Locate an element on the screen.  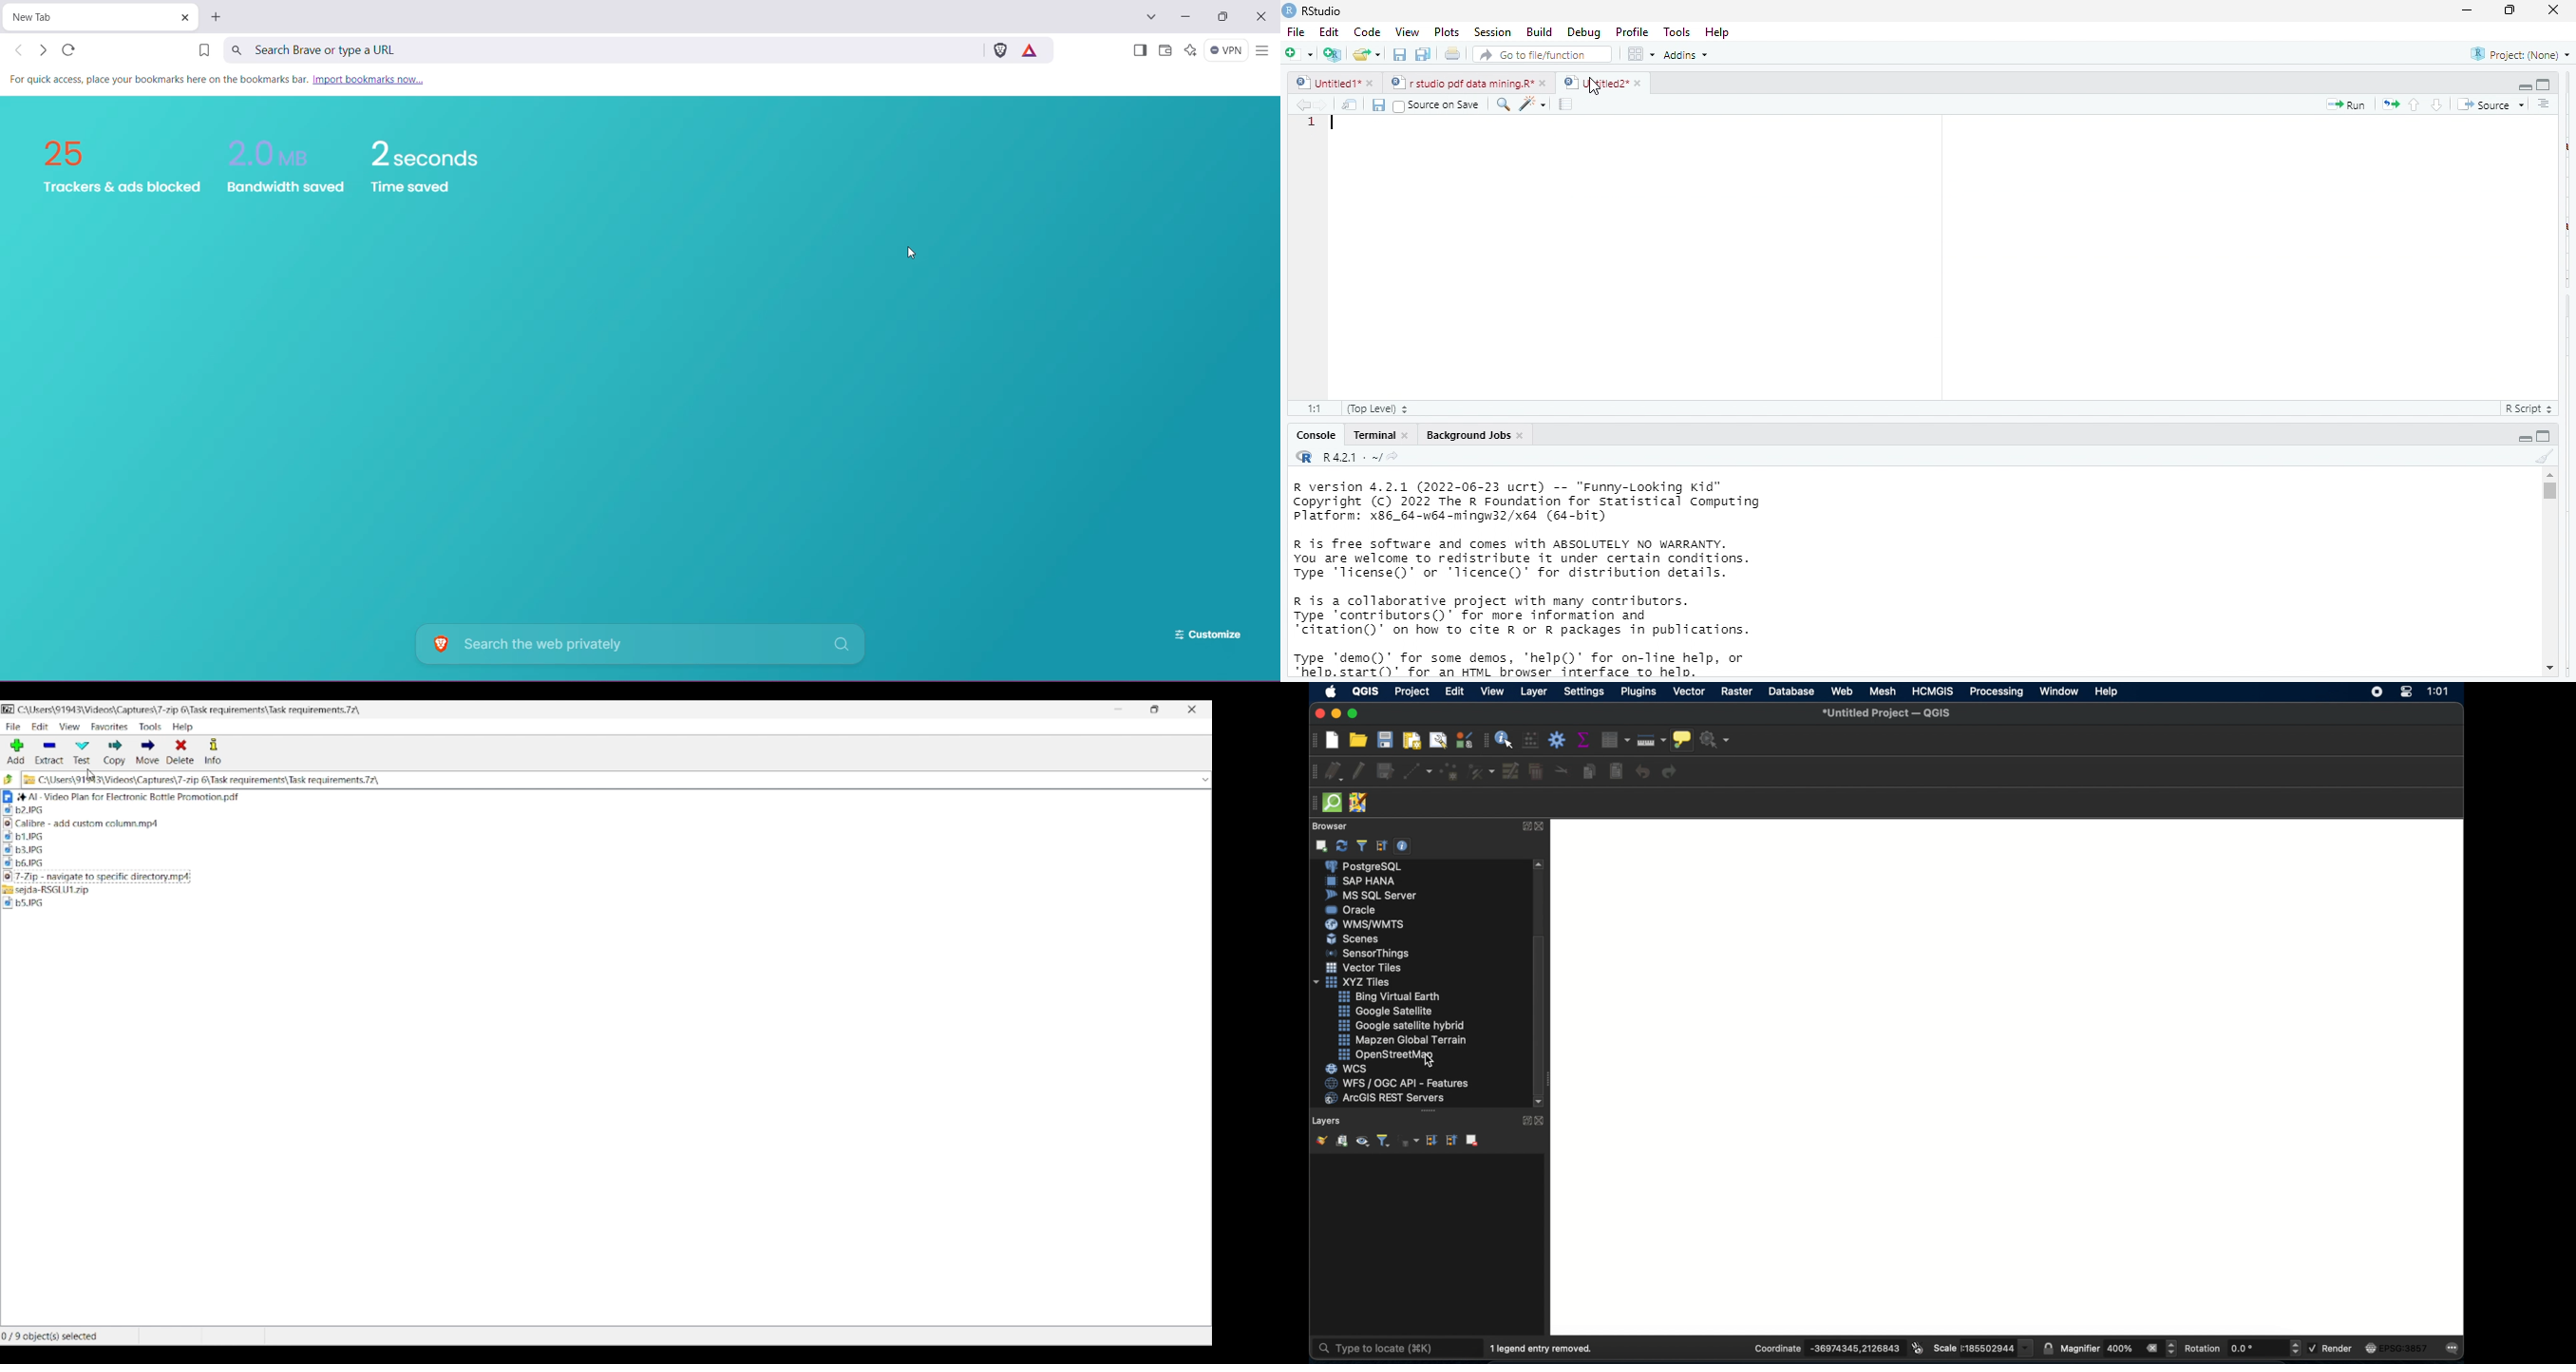
profile is located at coordinates (1632, 30).